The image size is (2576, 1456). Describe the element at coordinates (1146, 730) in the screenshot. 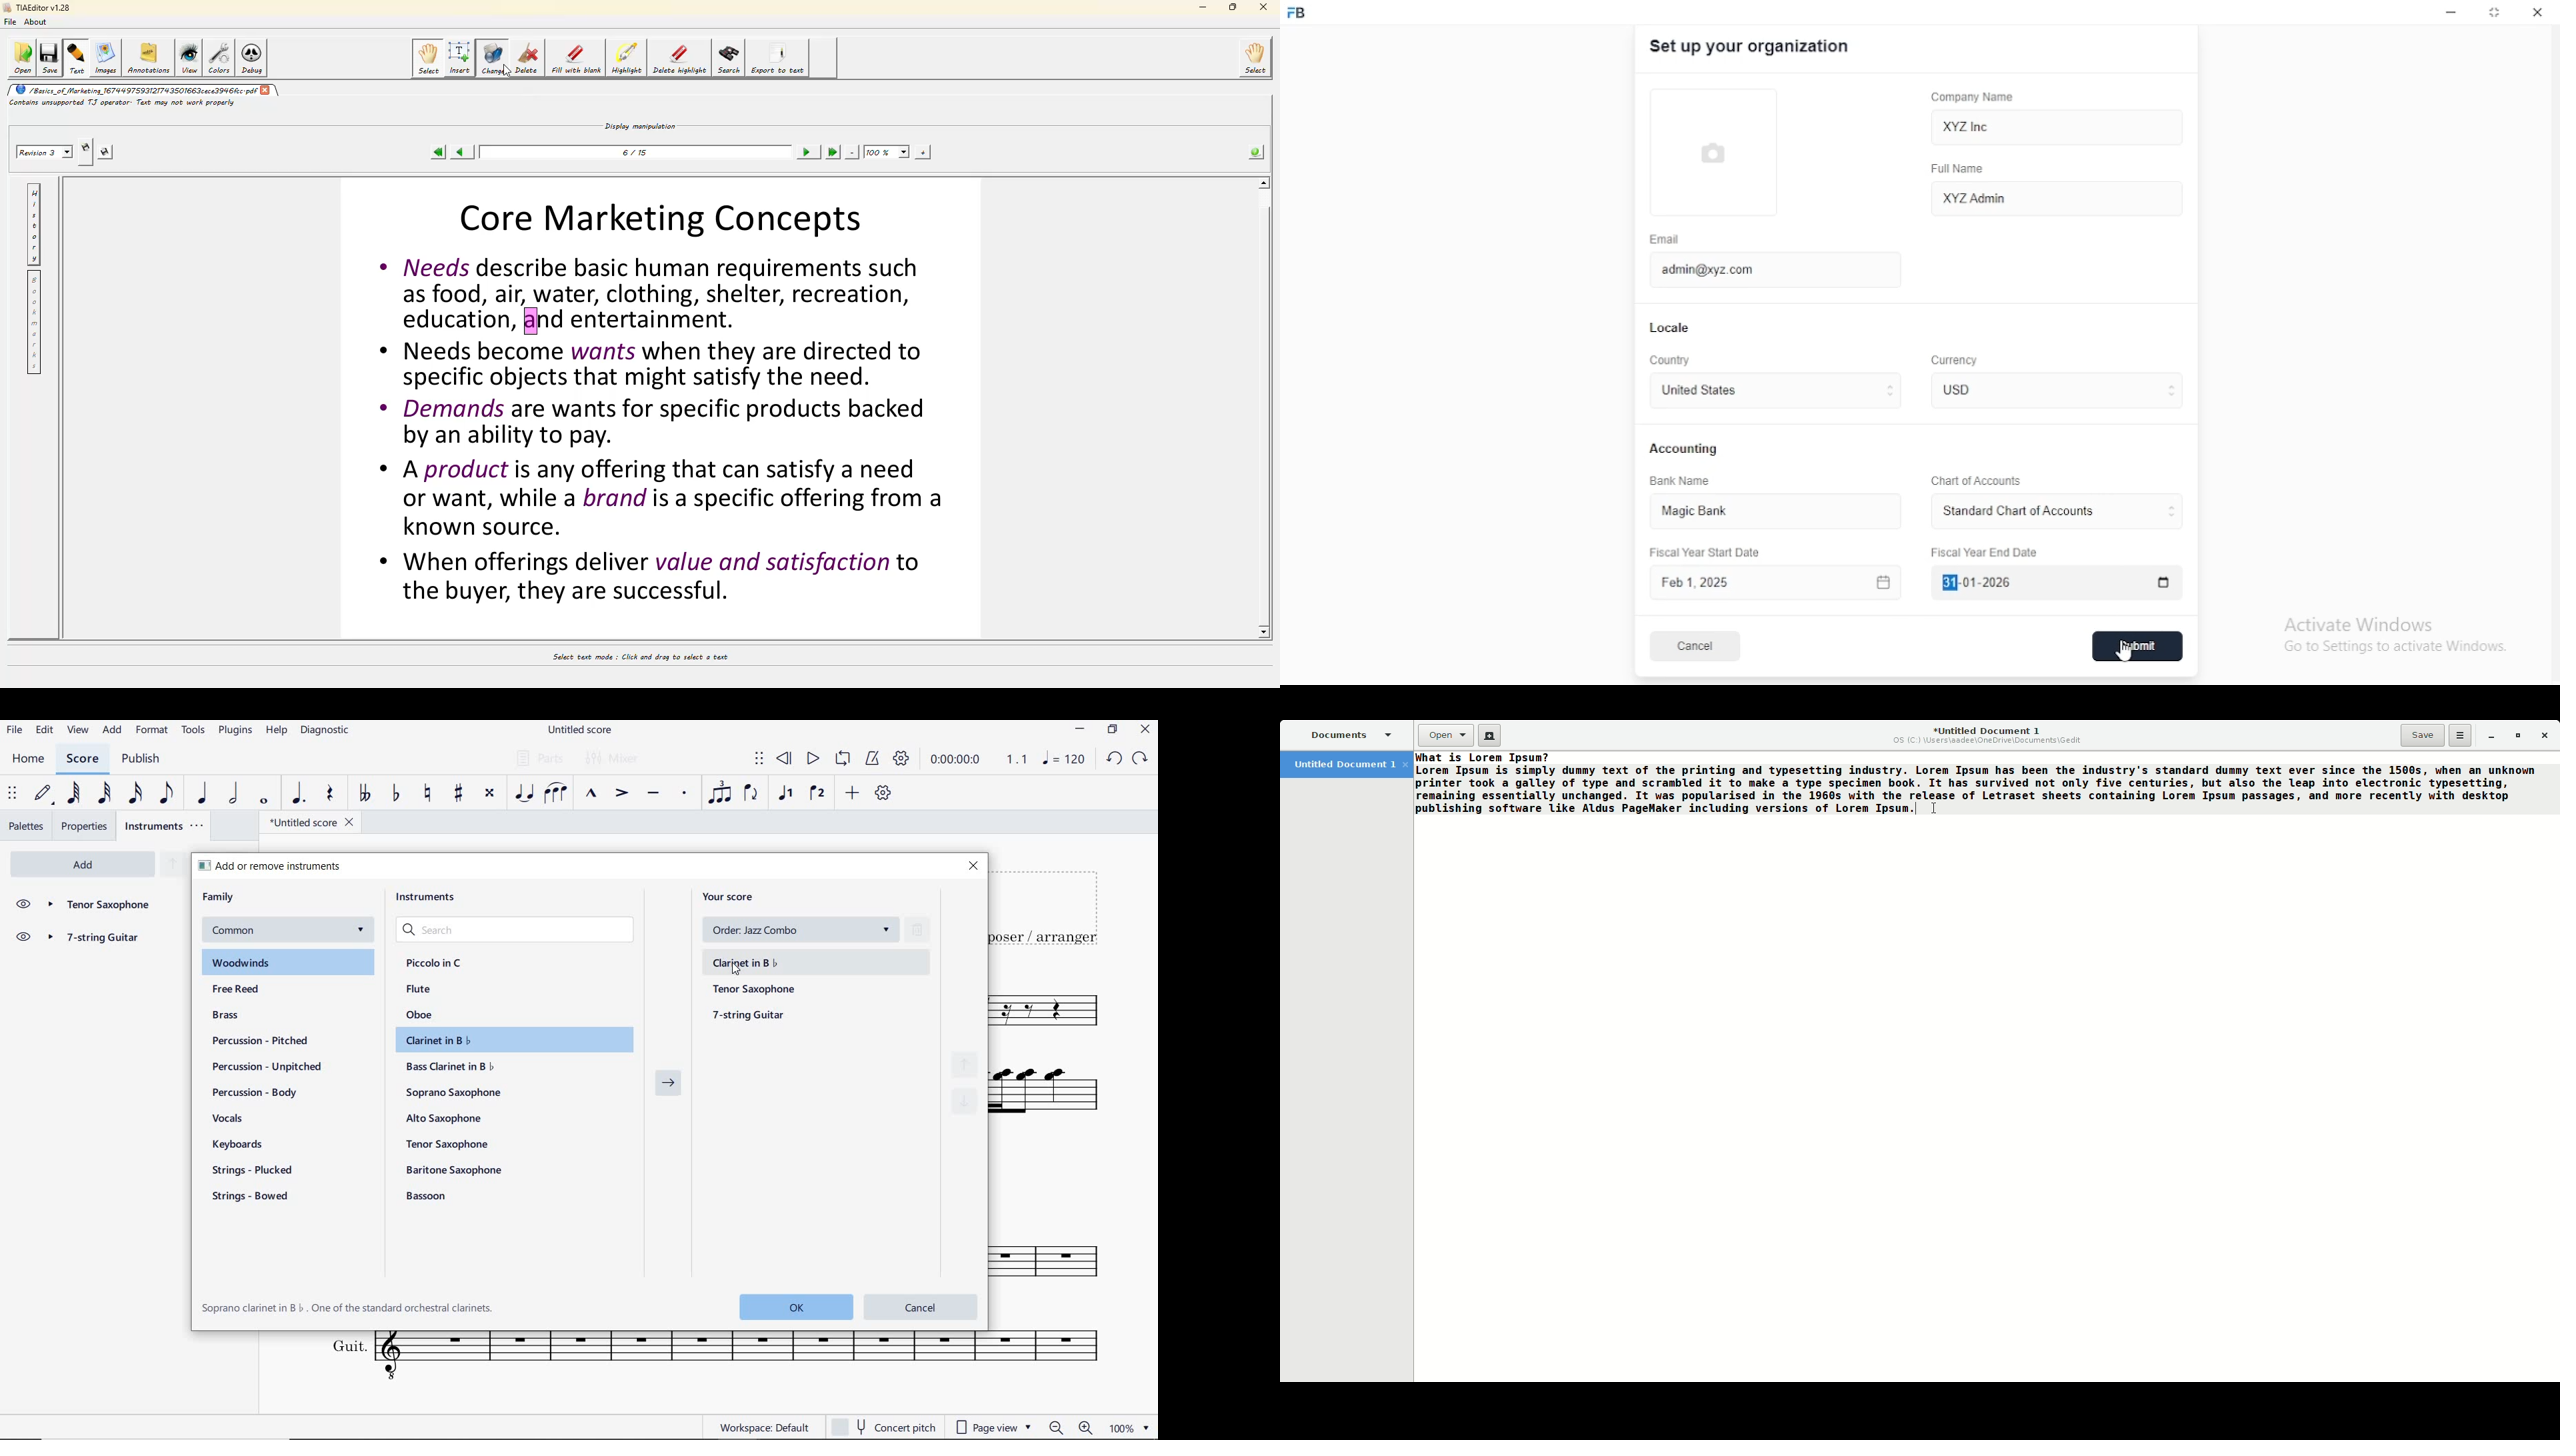

I see `CLOSE` at that location.